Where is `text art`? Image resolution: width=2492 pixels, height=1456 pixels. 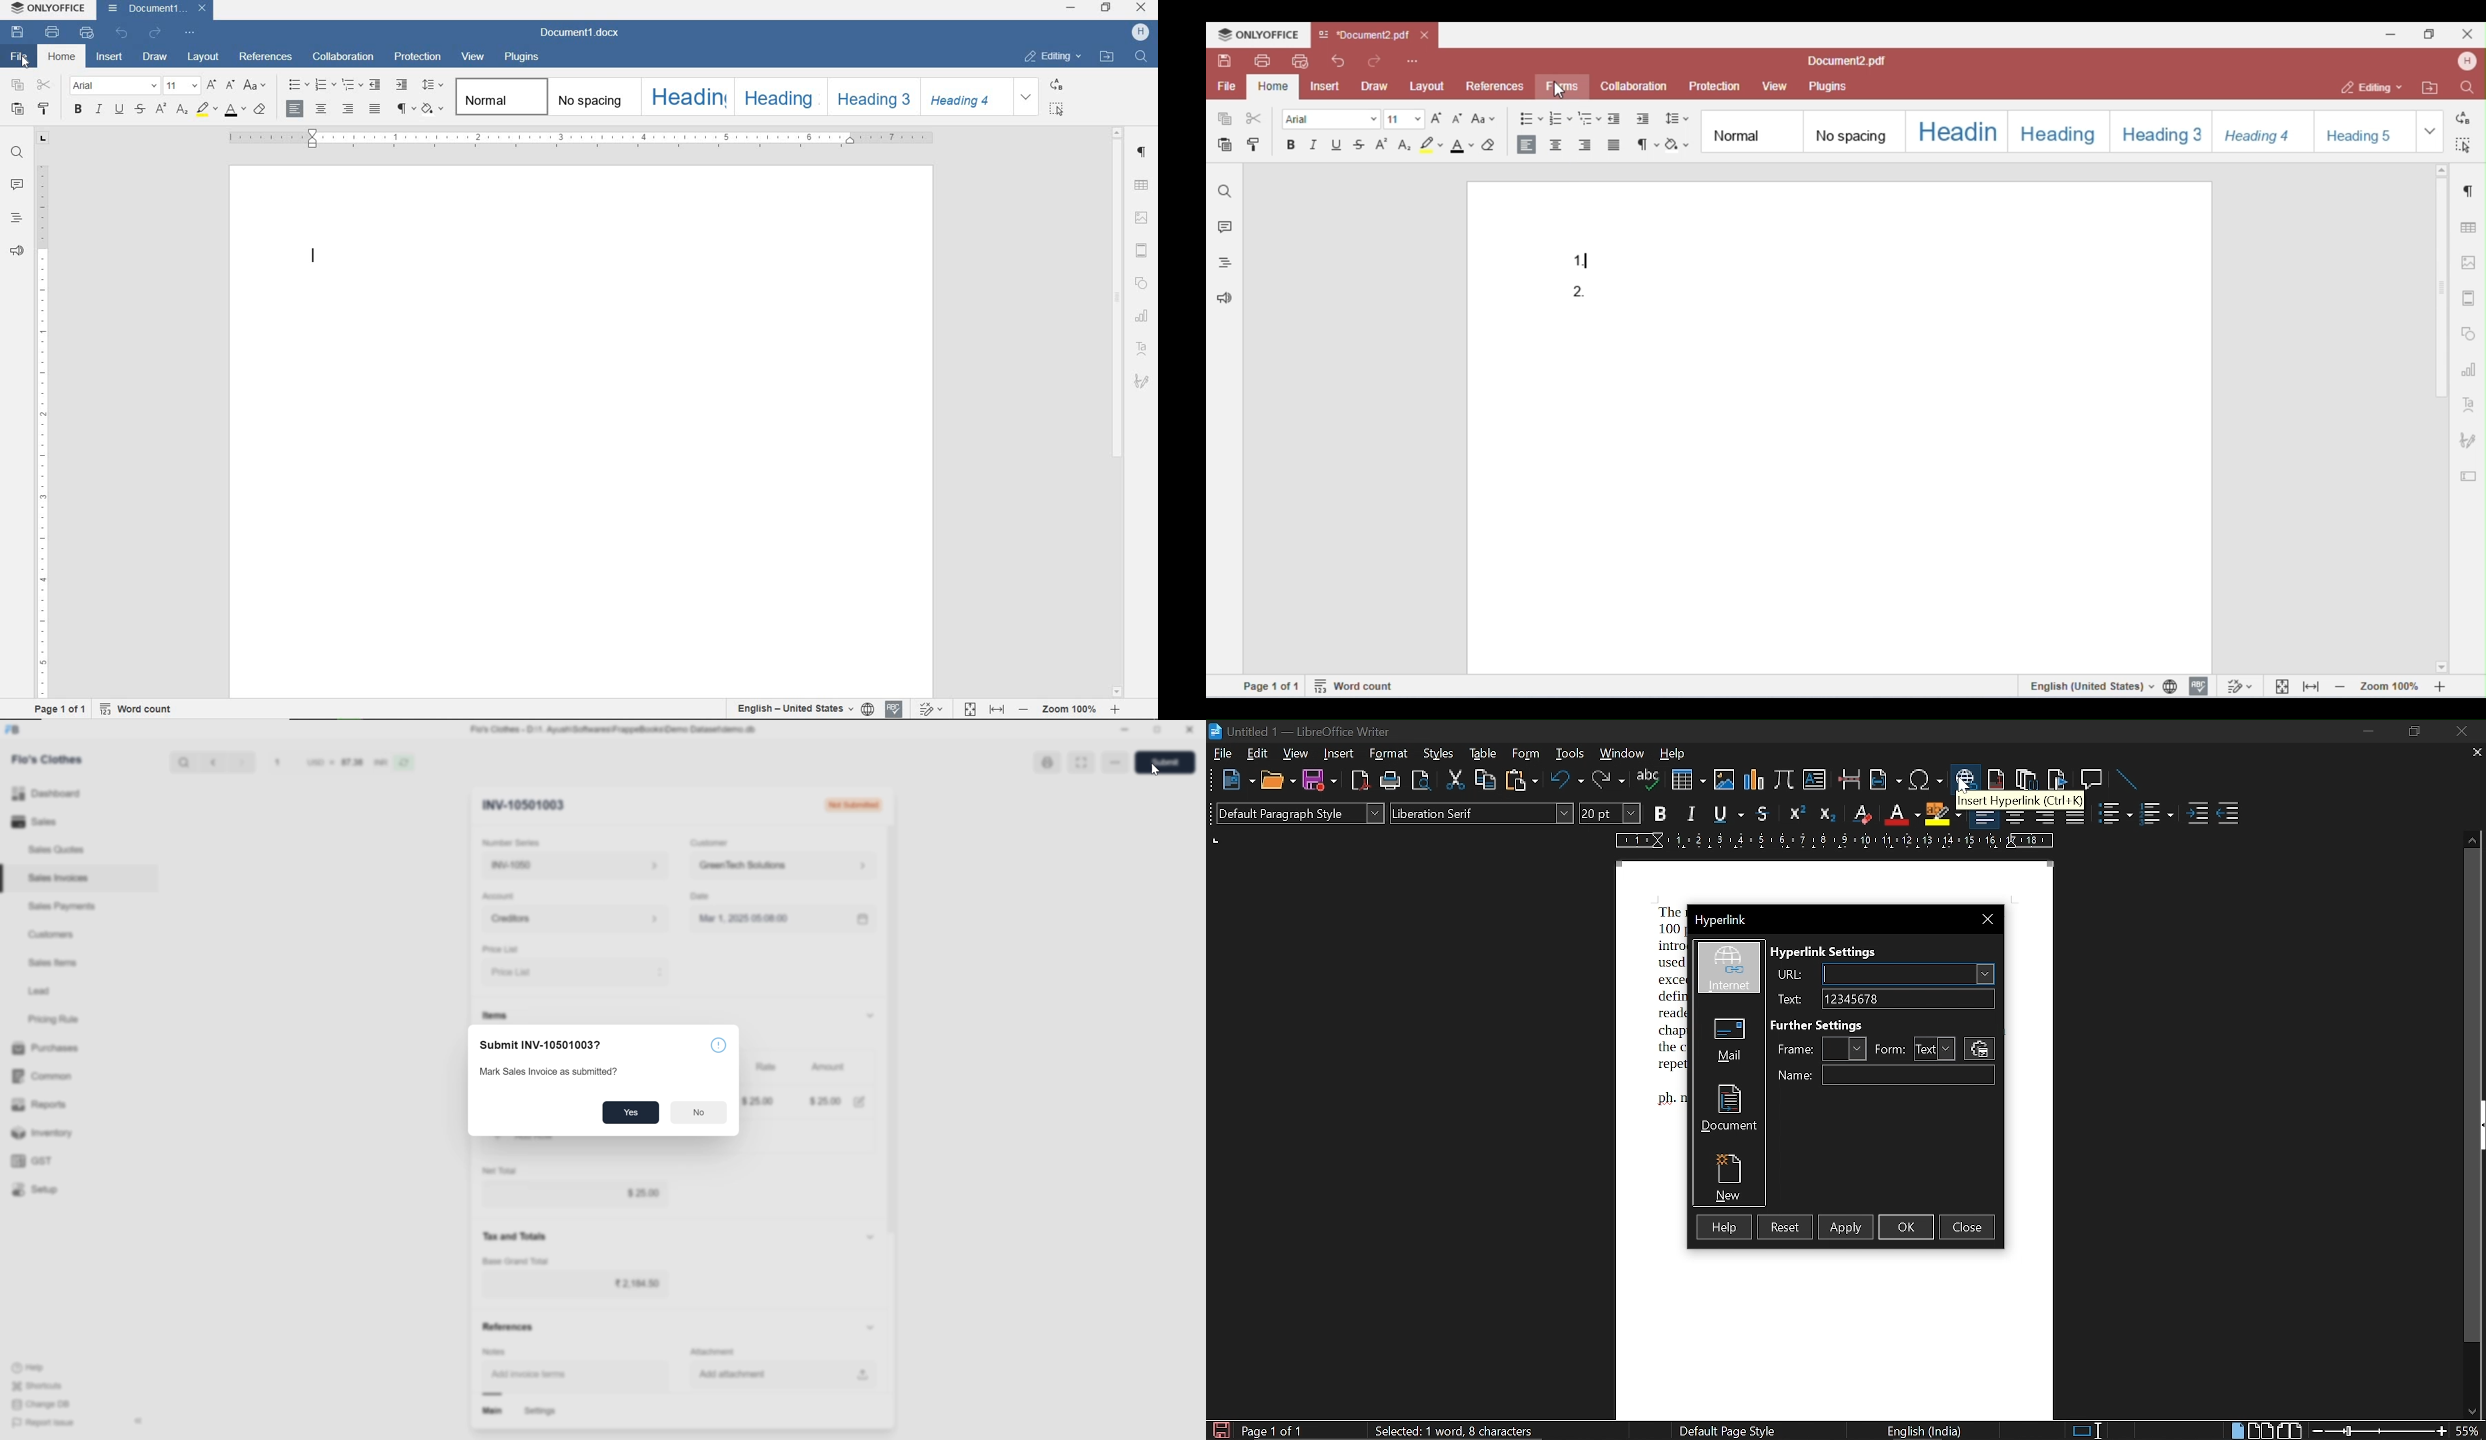
text art is located at coordinates (1143, 349).